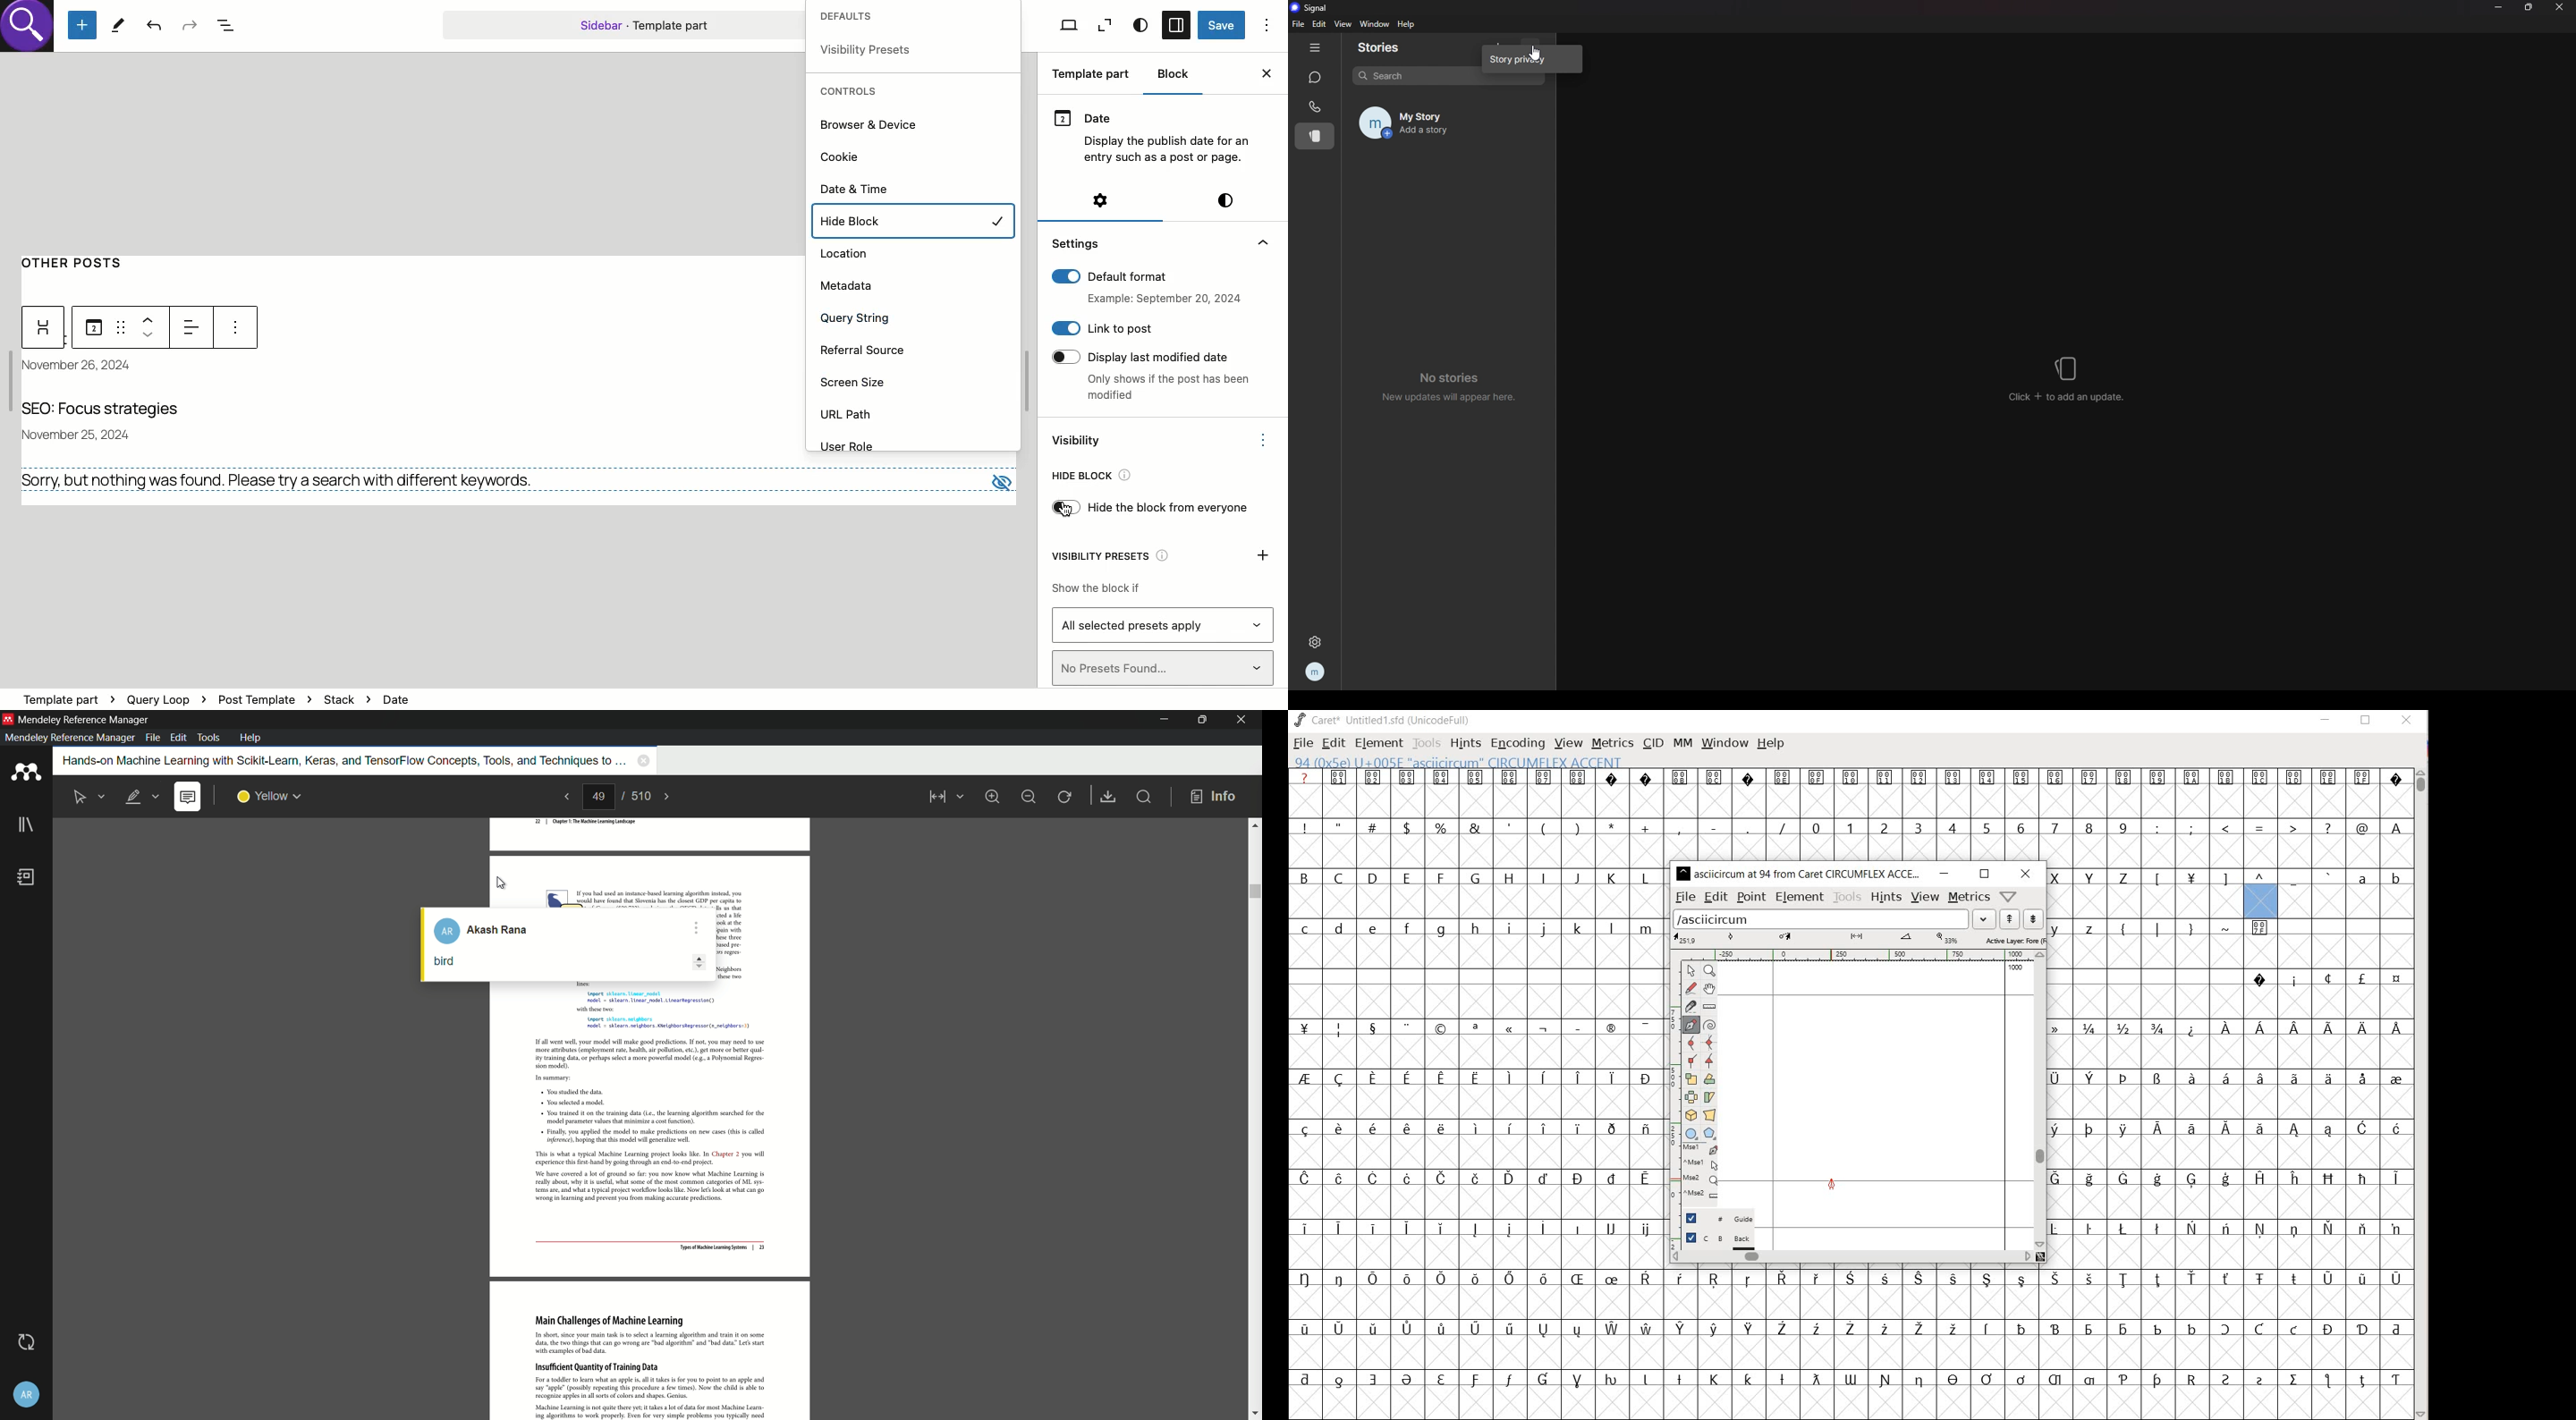 Image resolution: width=2576 pixels, height=1428 pixels. I want to click on Tools, so click(118, 24).